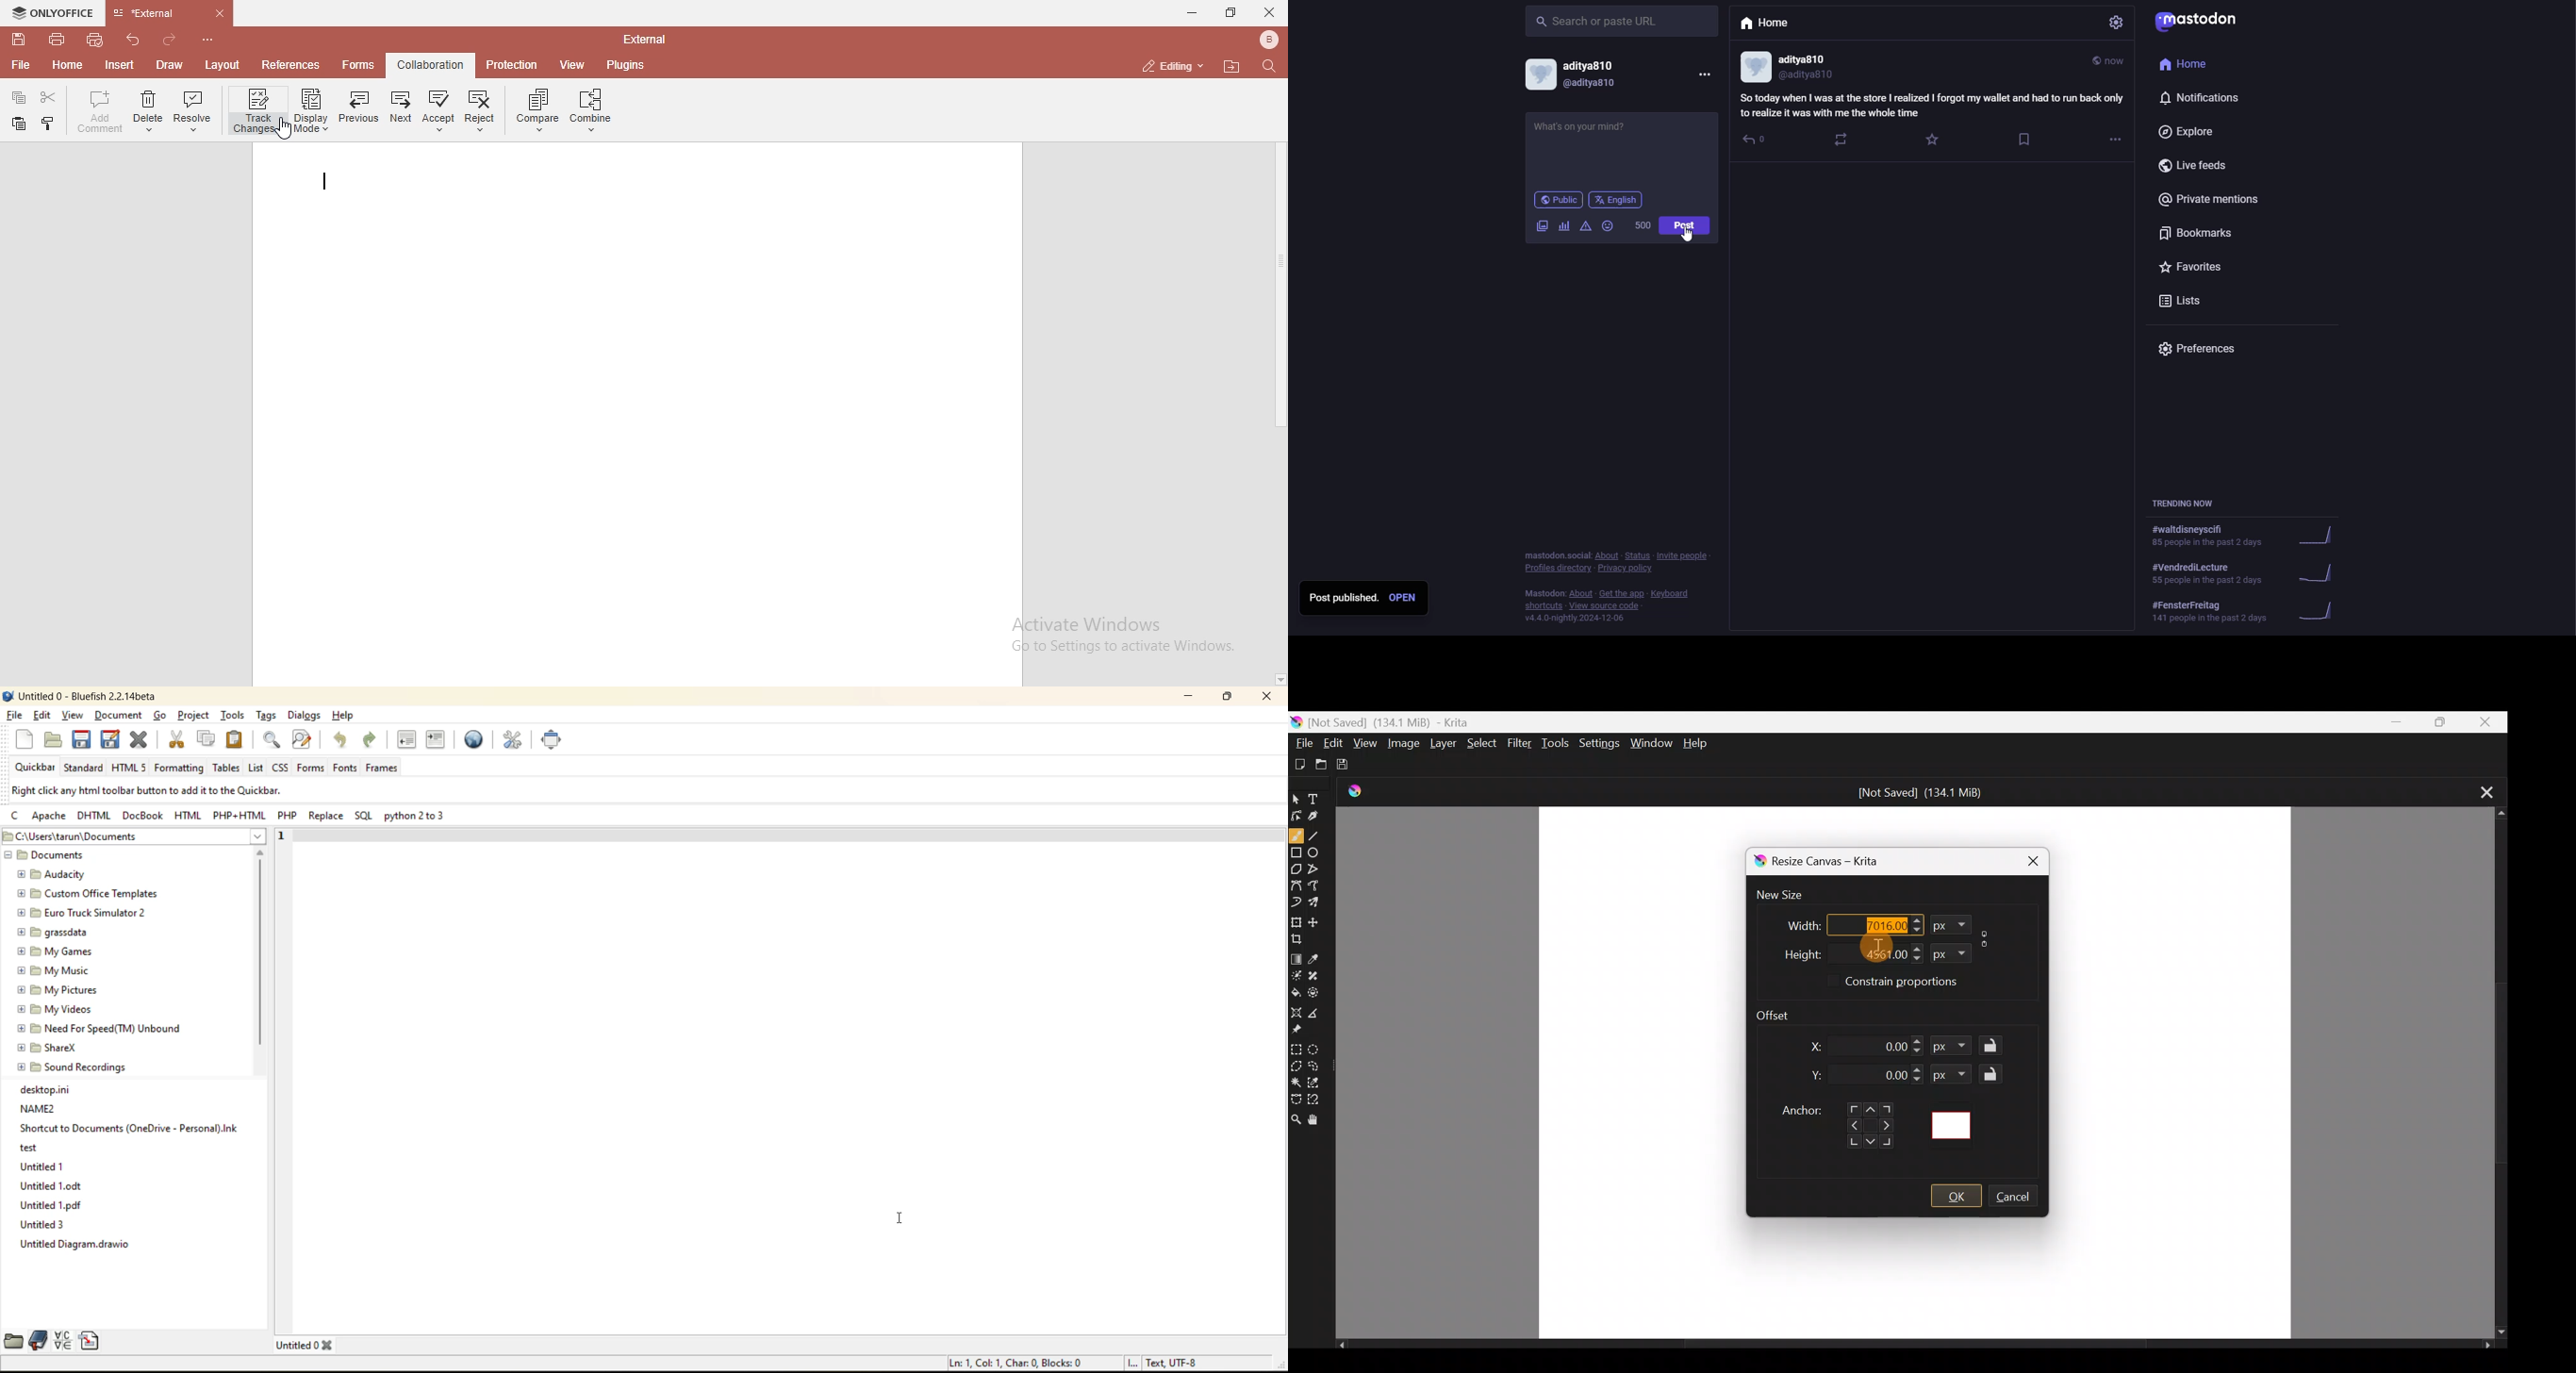 This screenshot has height=1400, width=2576. I want to click on frames, so click(382, 769).